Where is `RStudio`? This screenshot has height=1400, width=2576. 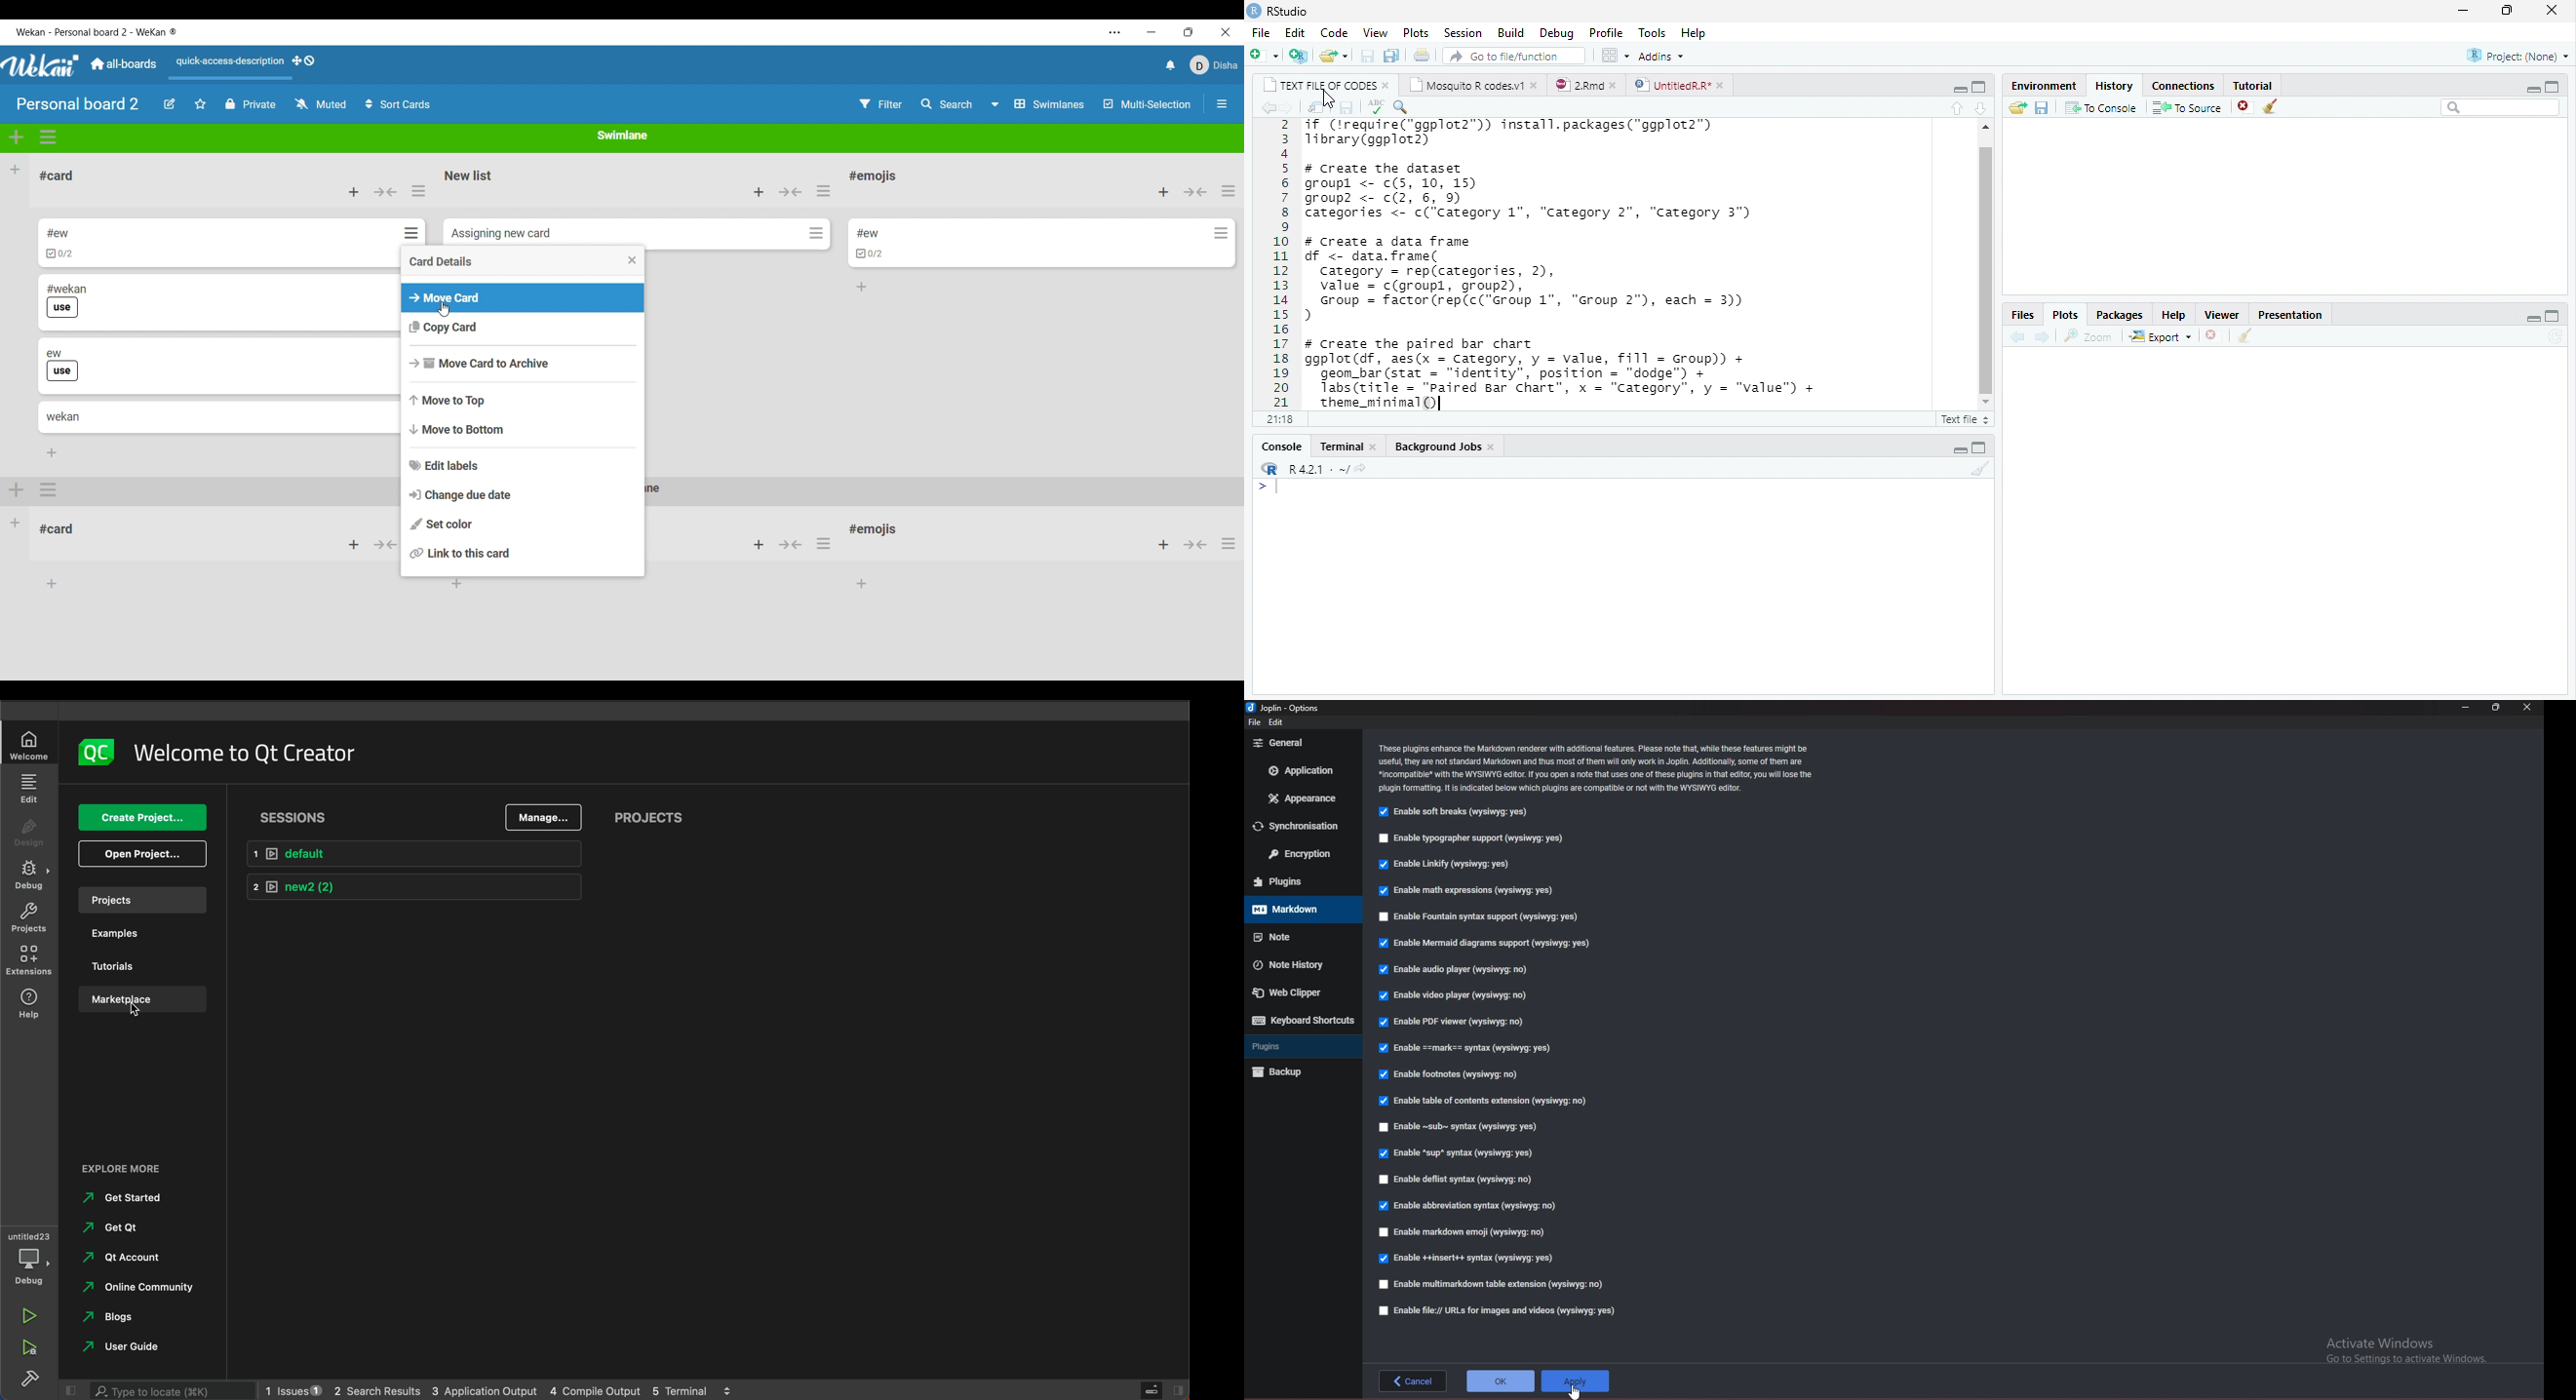 RStudio is located at coordinates (1290, 11).